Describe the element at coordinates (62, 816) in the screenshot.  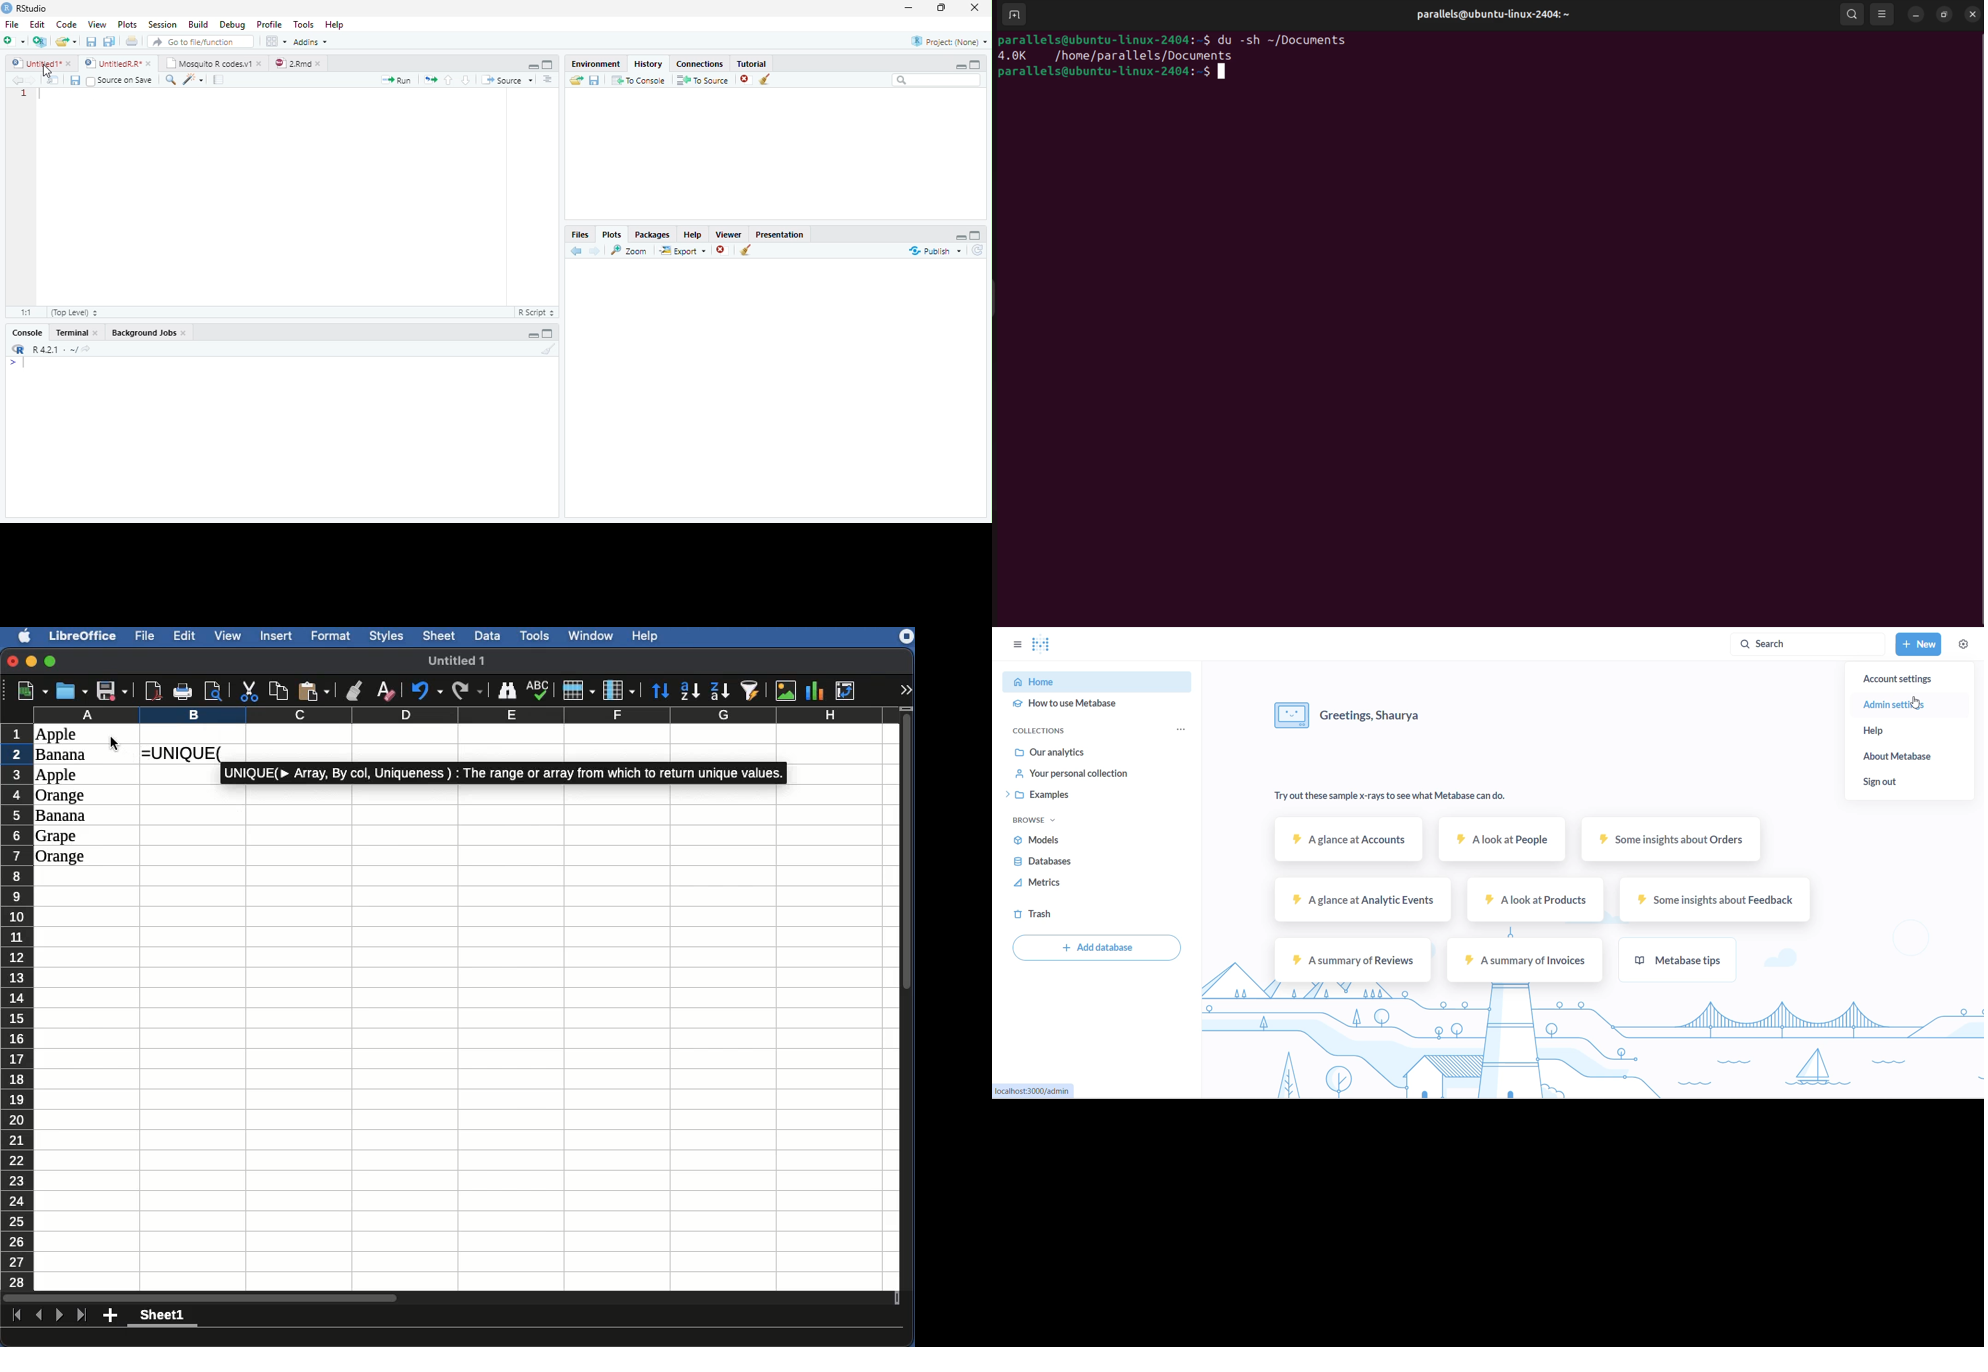
I see `Banana` at that location.